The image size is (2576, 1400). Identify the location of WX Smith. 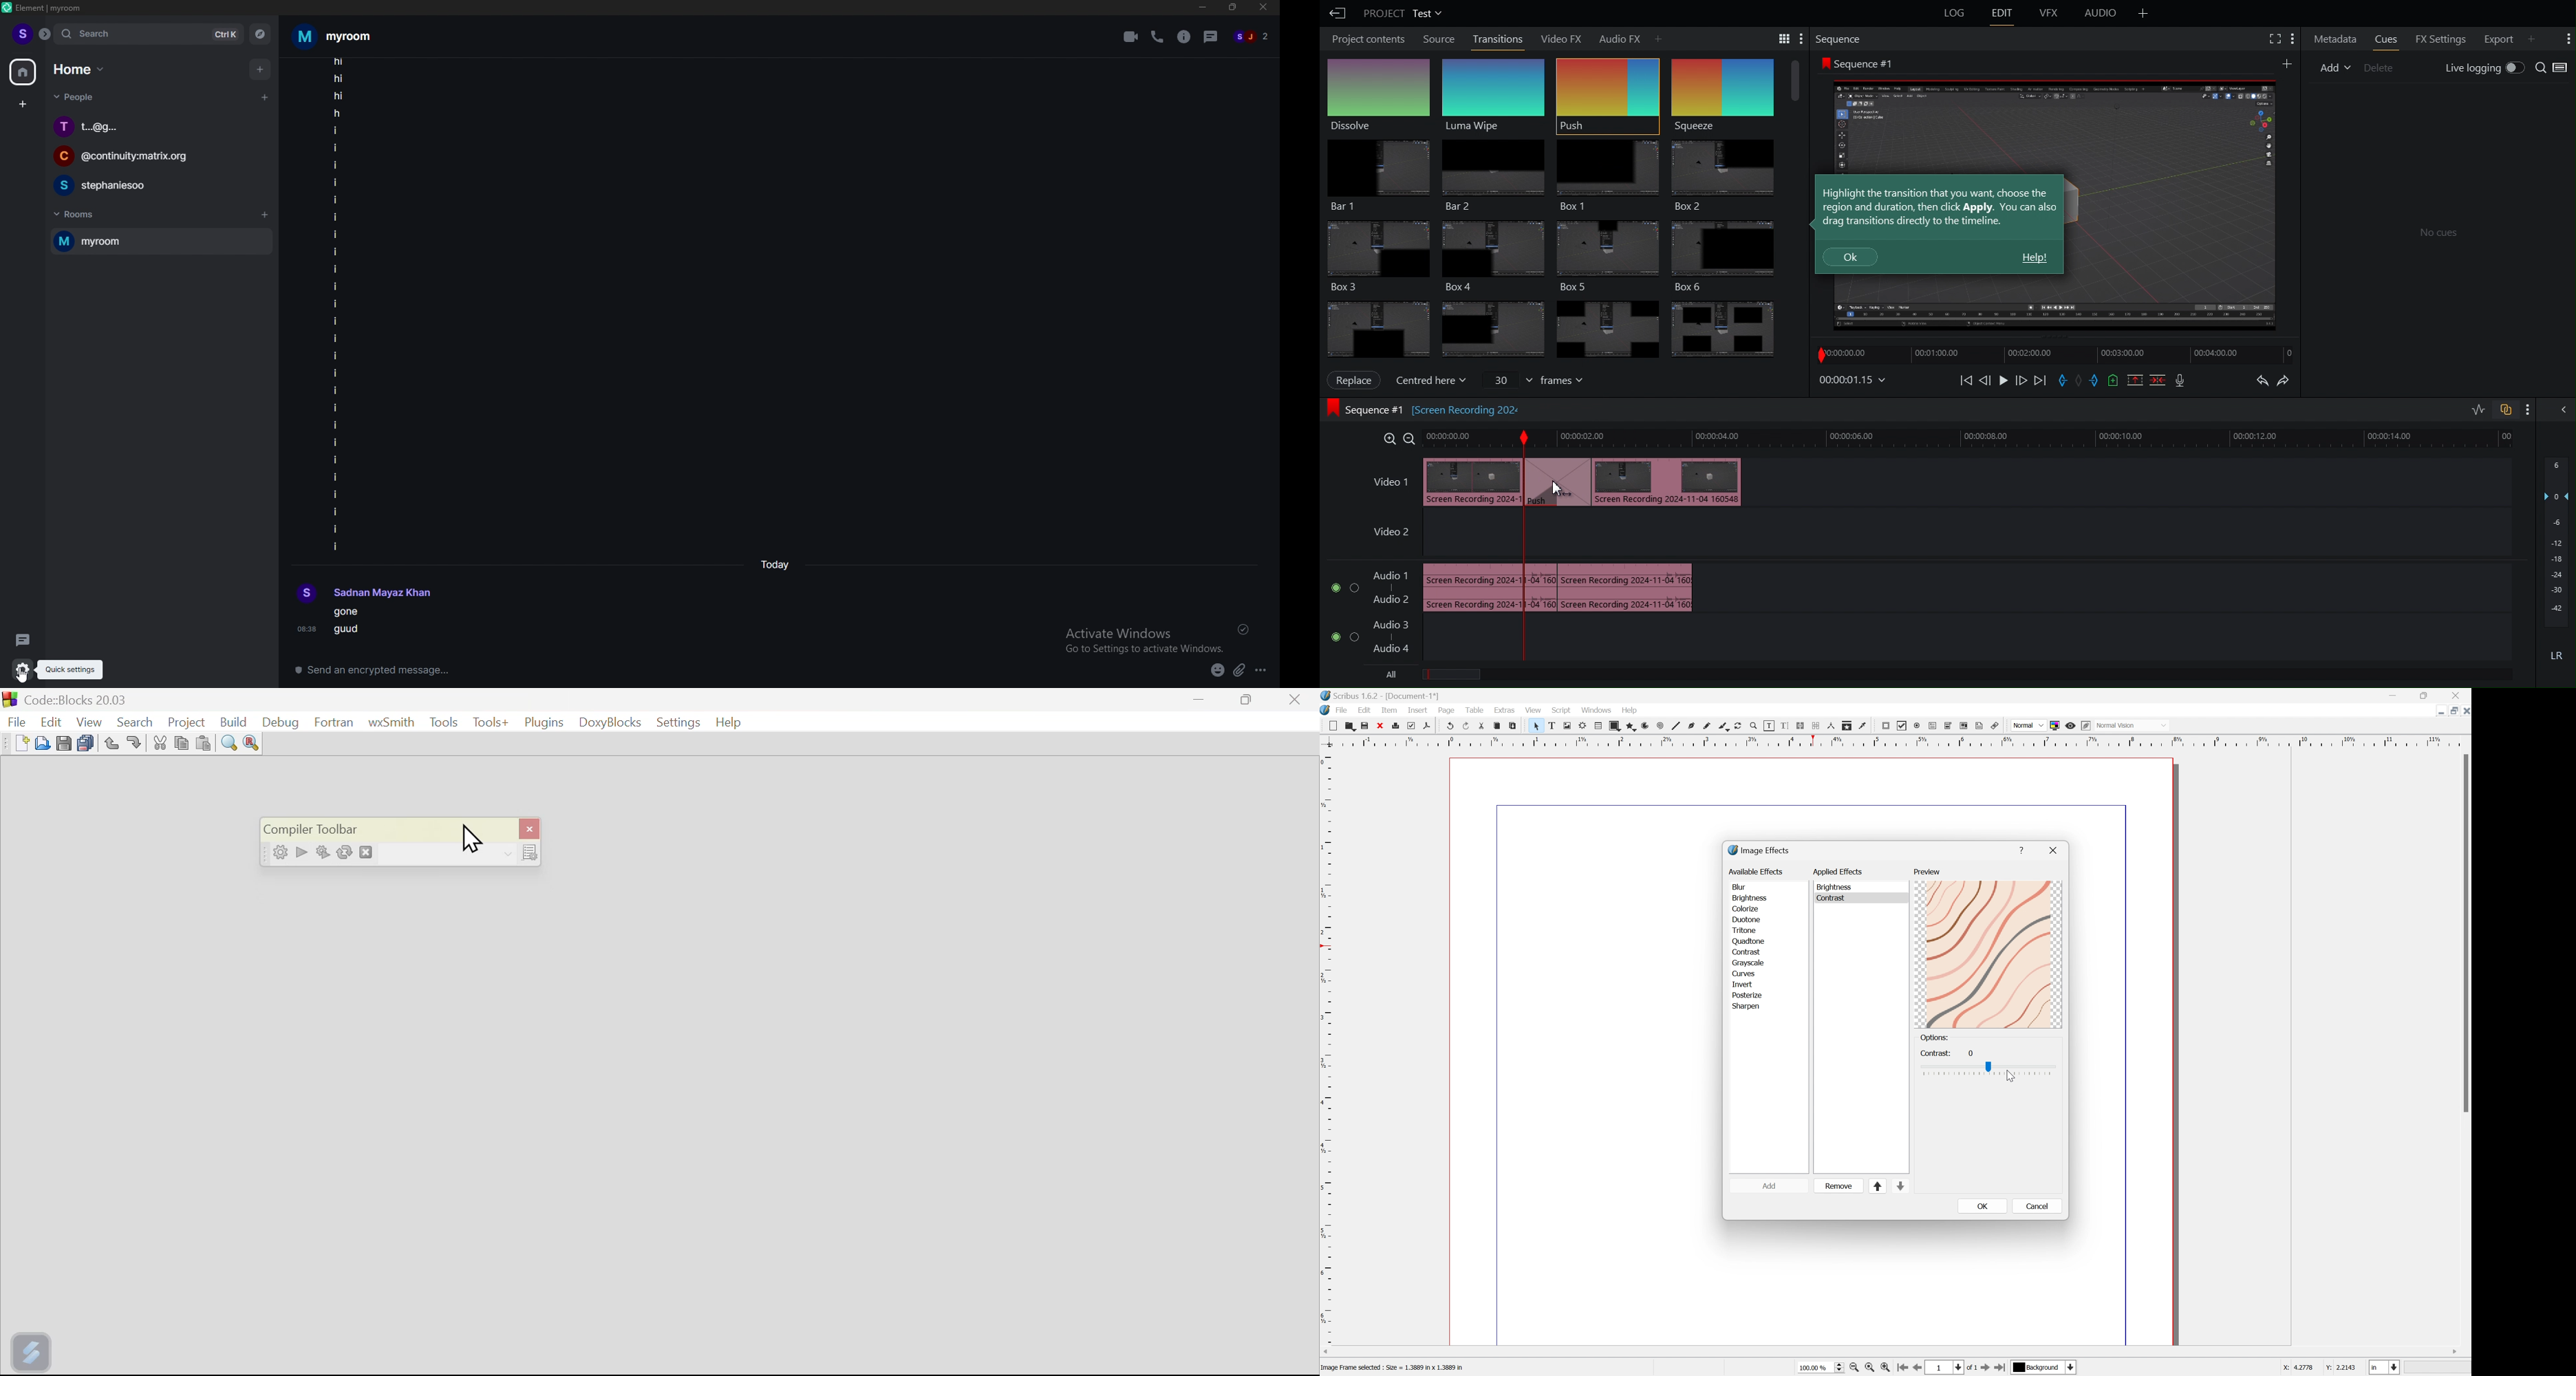
(392, 722).